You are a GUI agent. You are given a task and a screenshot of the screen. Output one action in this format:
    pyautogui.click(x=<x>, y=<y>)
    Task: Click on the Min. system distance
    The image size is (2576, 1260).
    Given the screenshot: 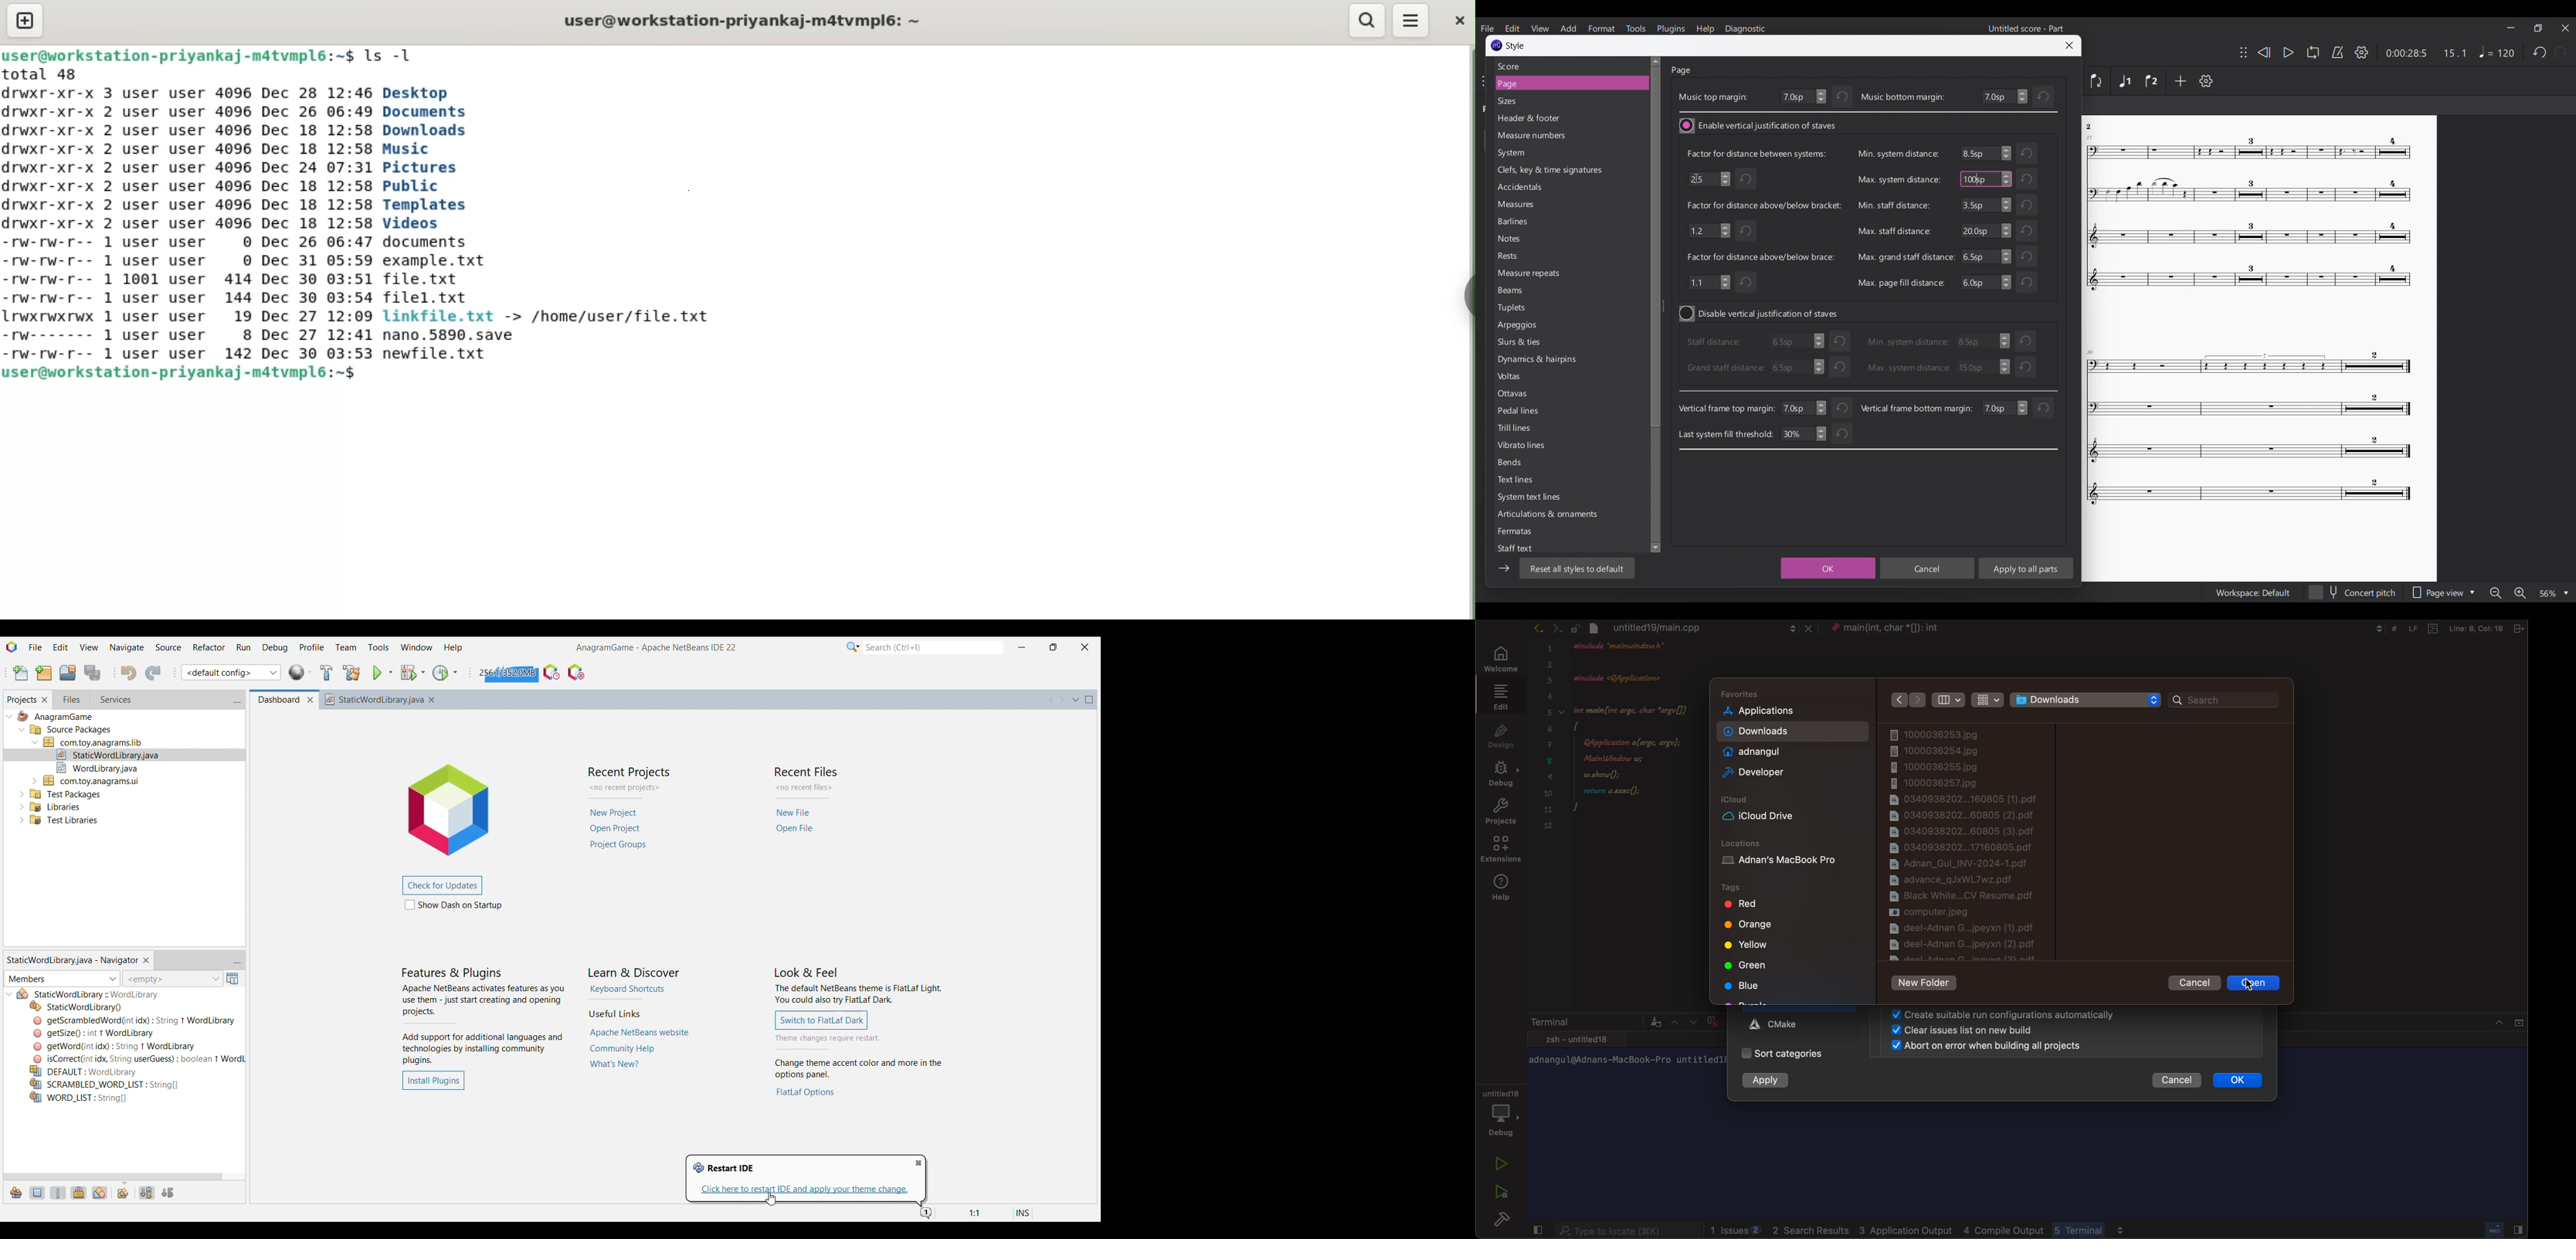 What is the action you would take?
    pyautogui.click(x=1908, y=341)
    